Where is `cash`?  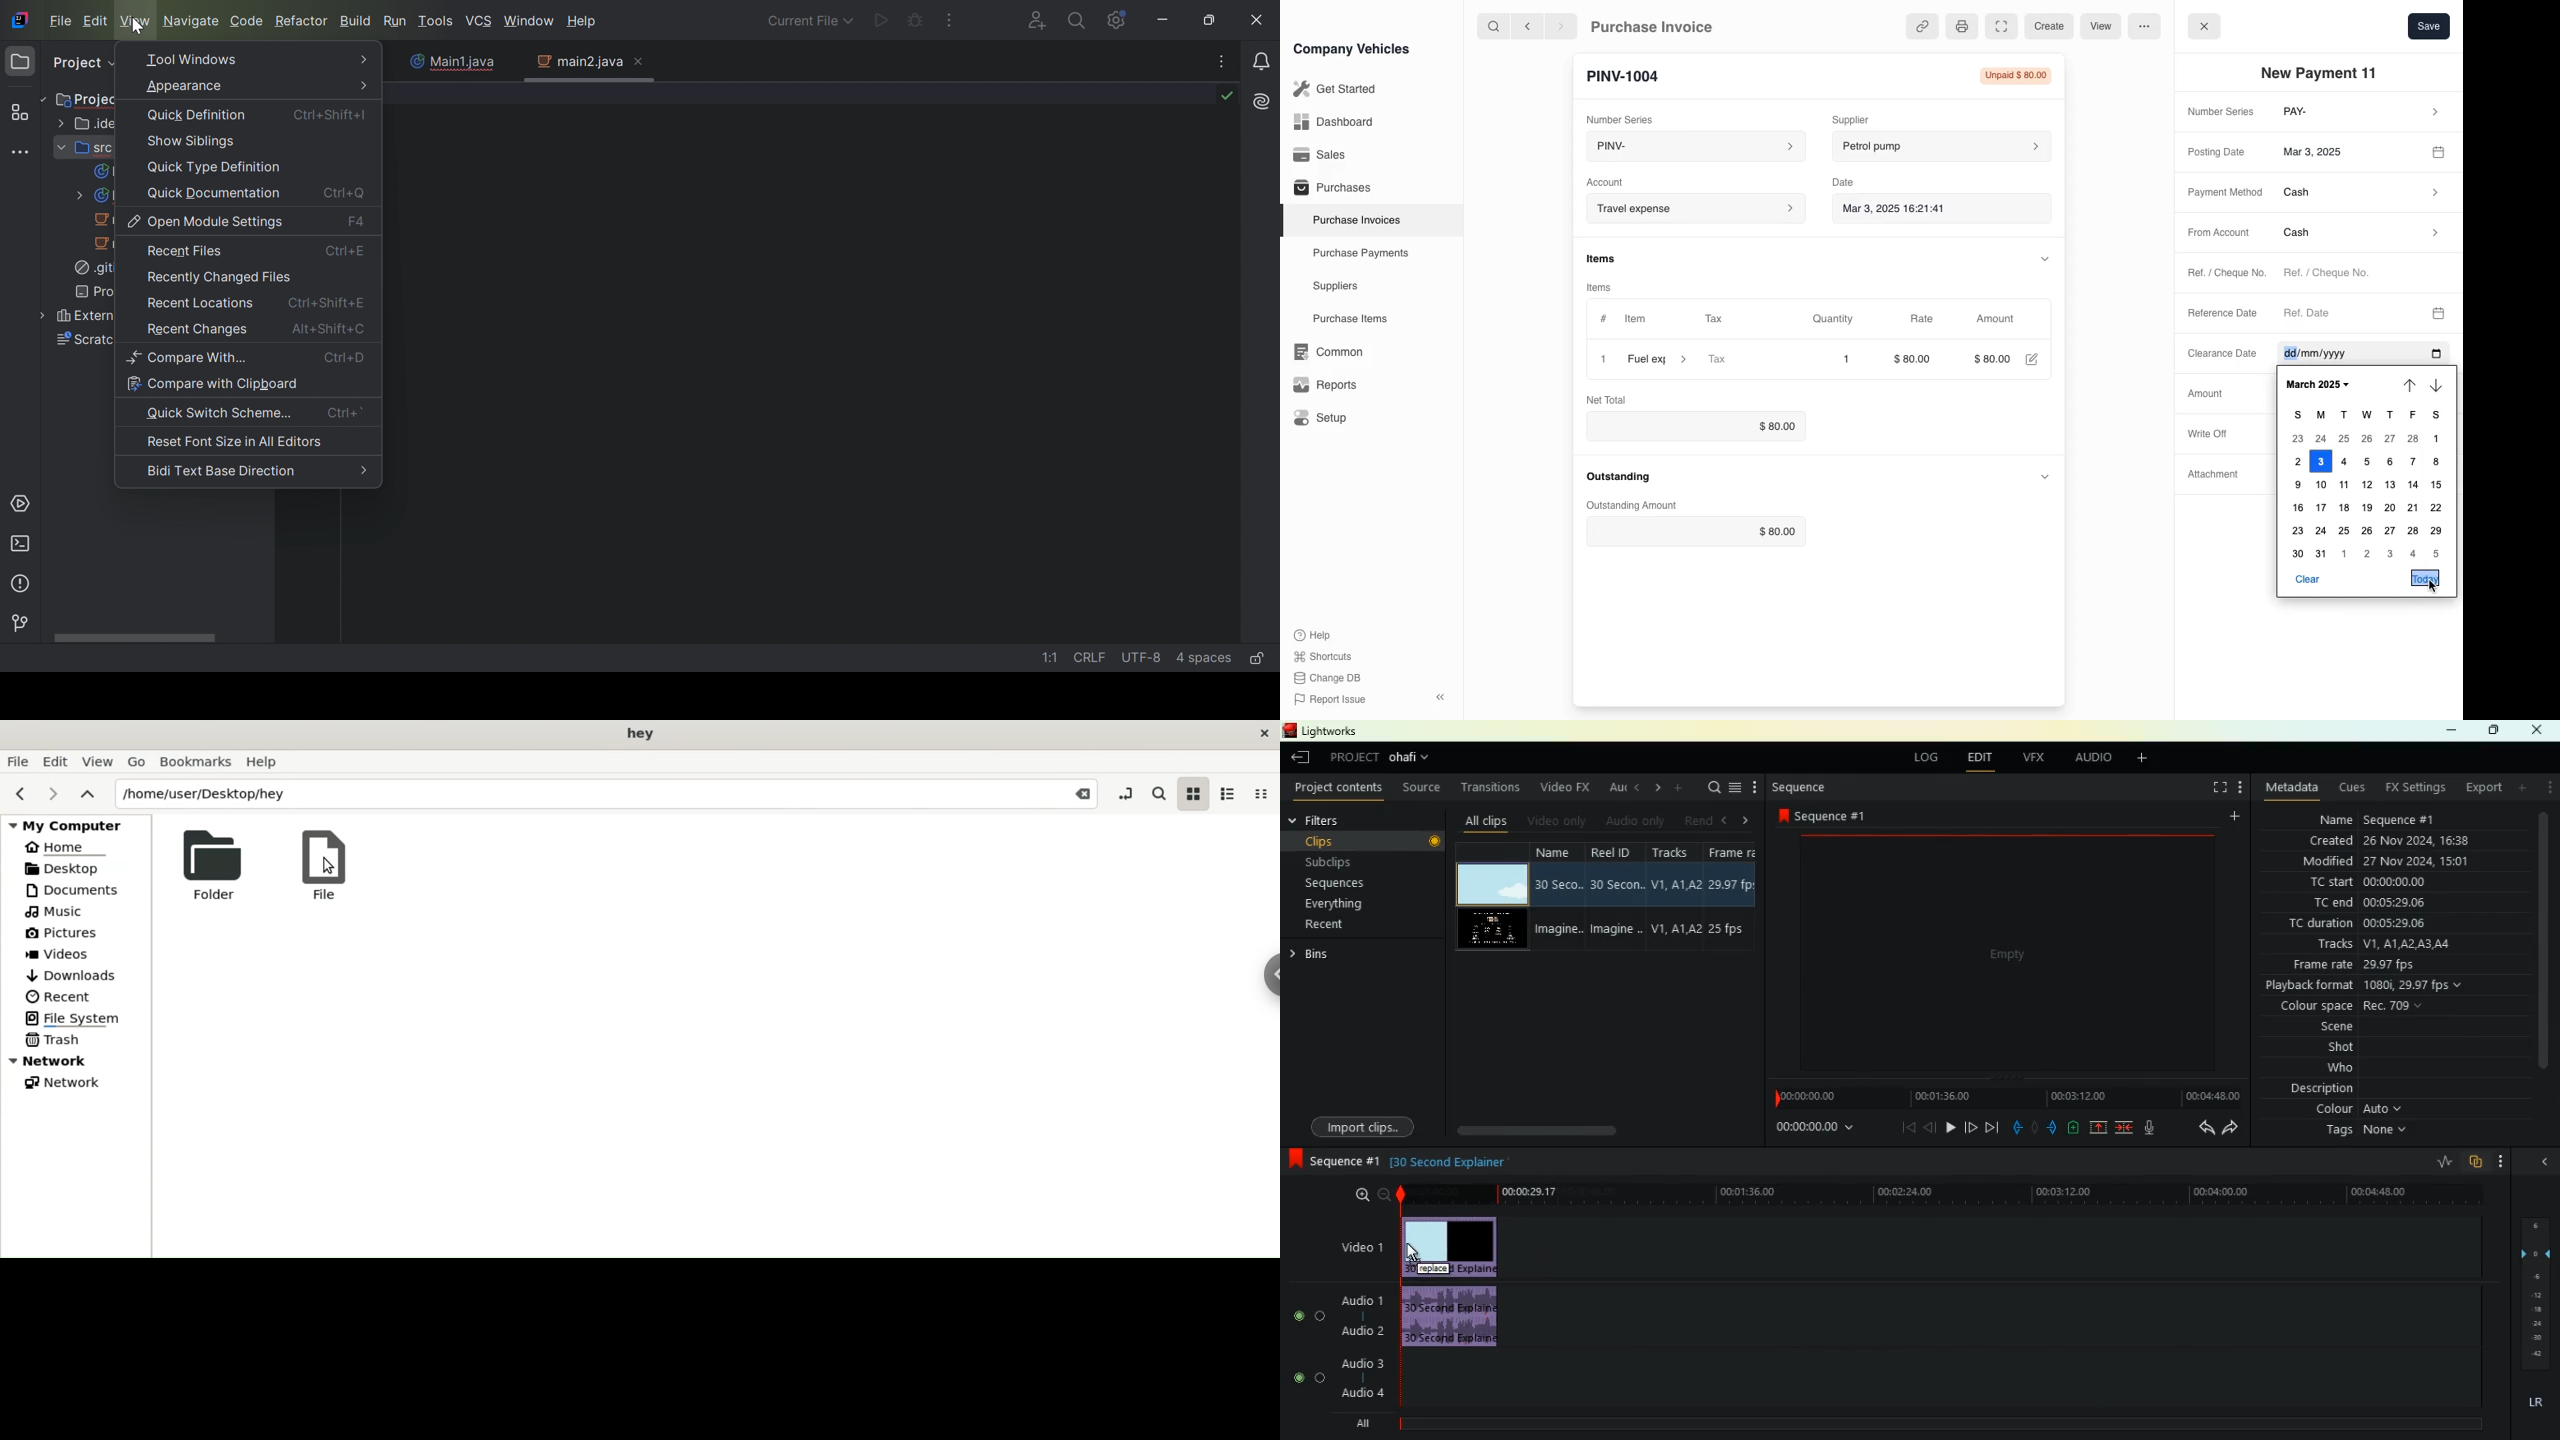 cash is located at coordinates (2359, 236).